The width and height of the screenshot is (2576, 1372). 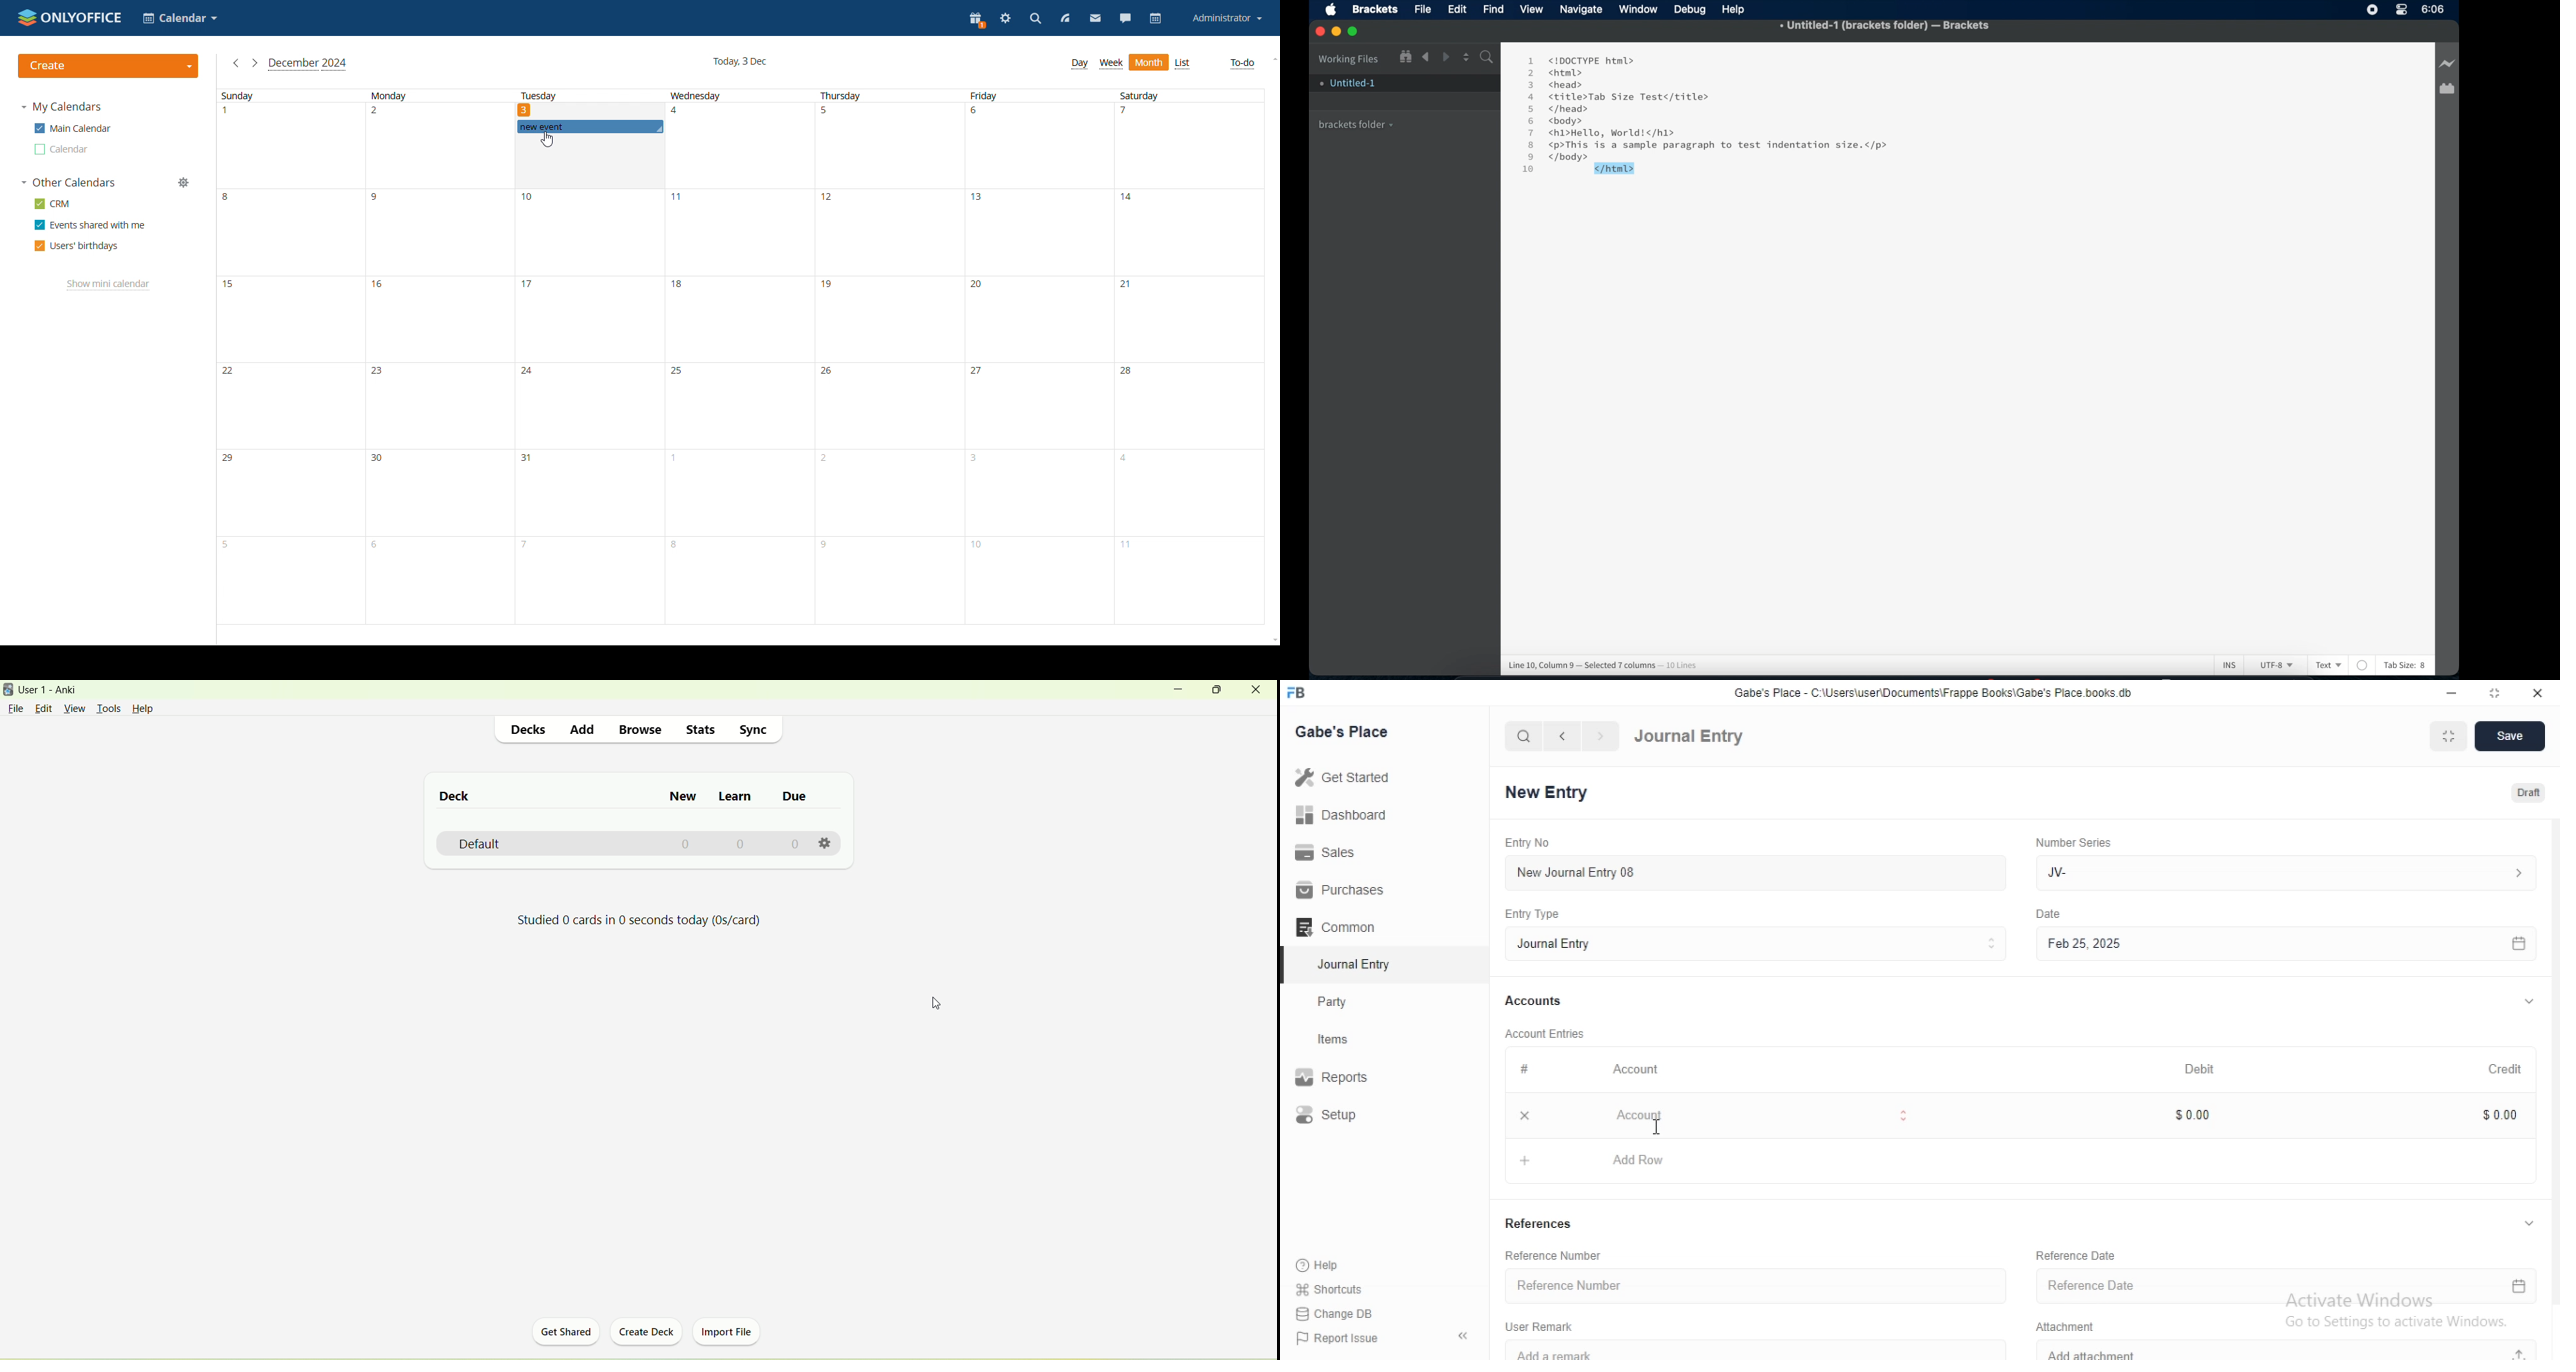 What do you see at coordinates (1337, 853) in the screenshot?
I see `Sales` at bounding box center [1337, 853].